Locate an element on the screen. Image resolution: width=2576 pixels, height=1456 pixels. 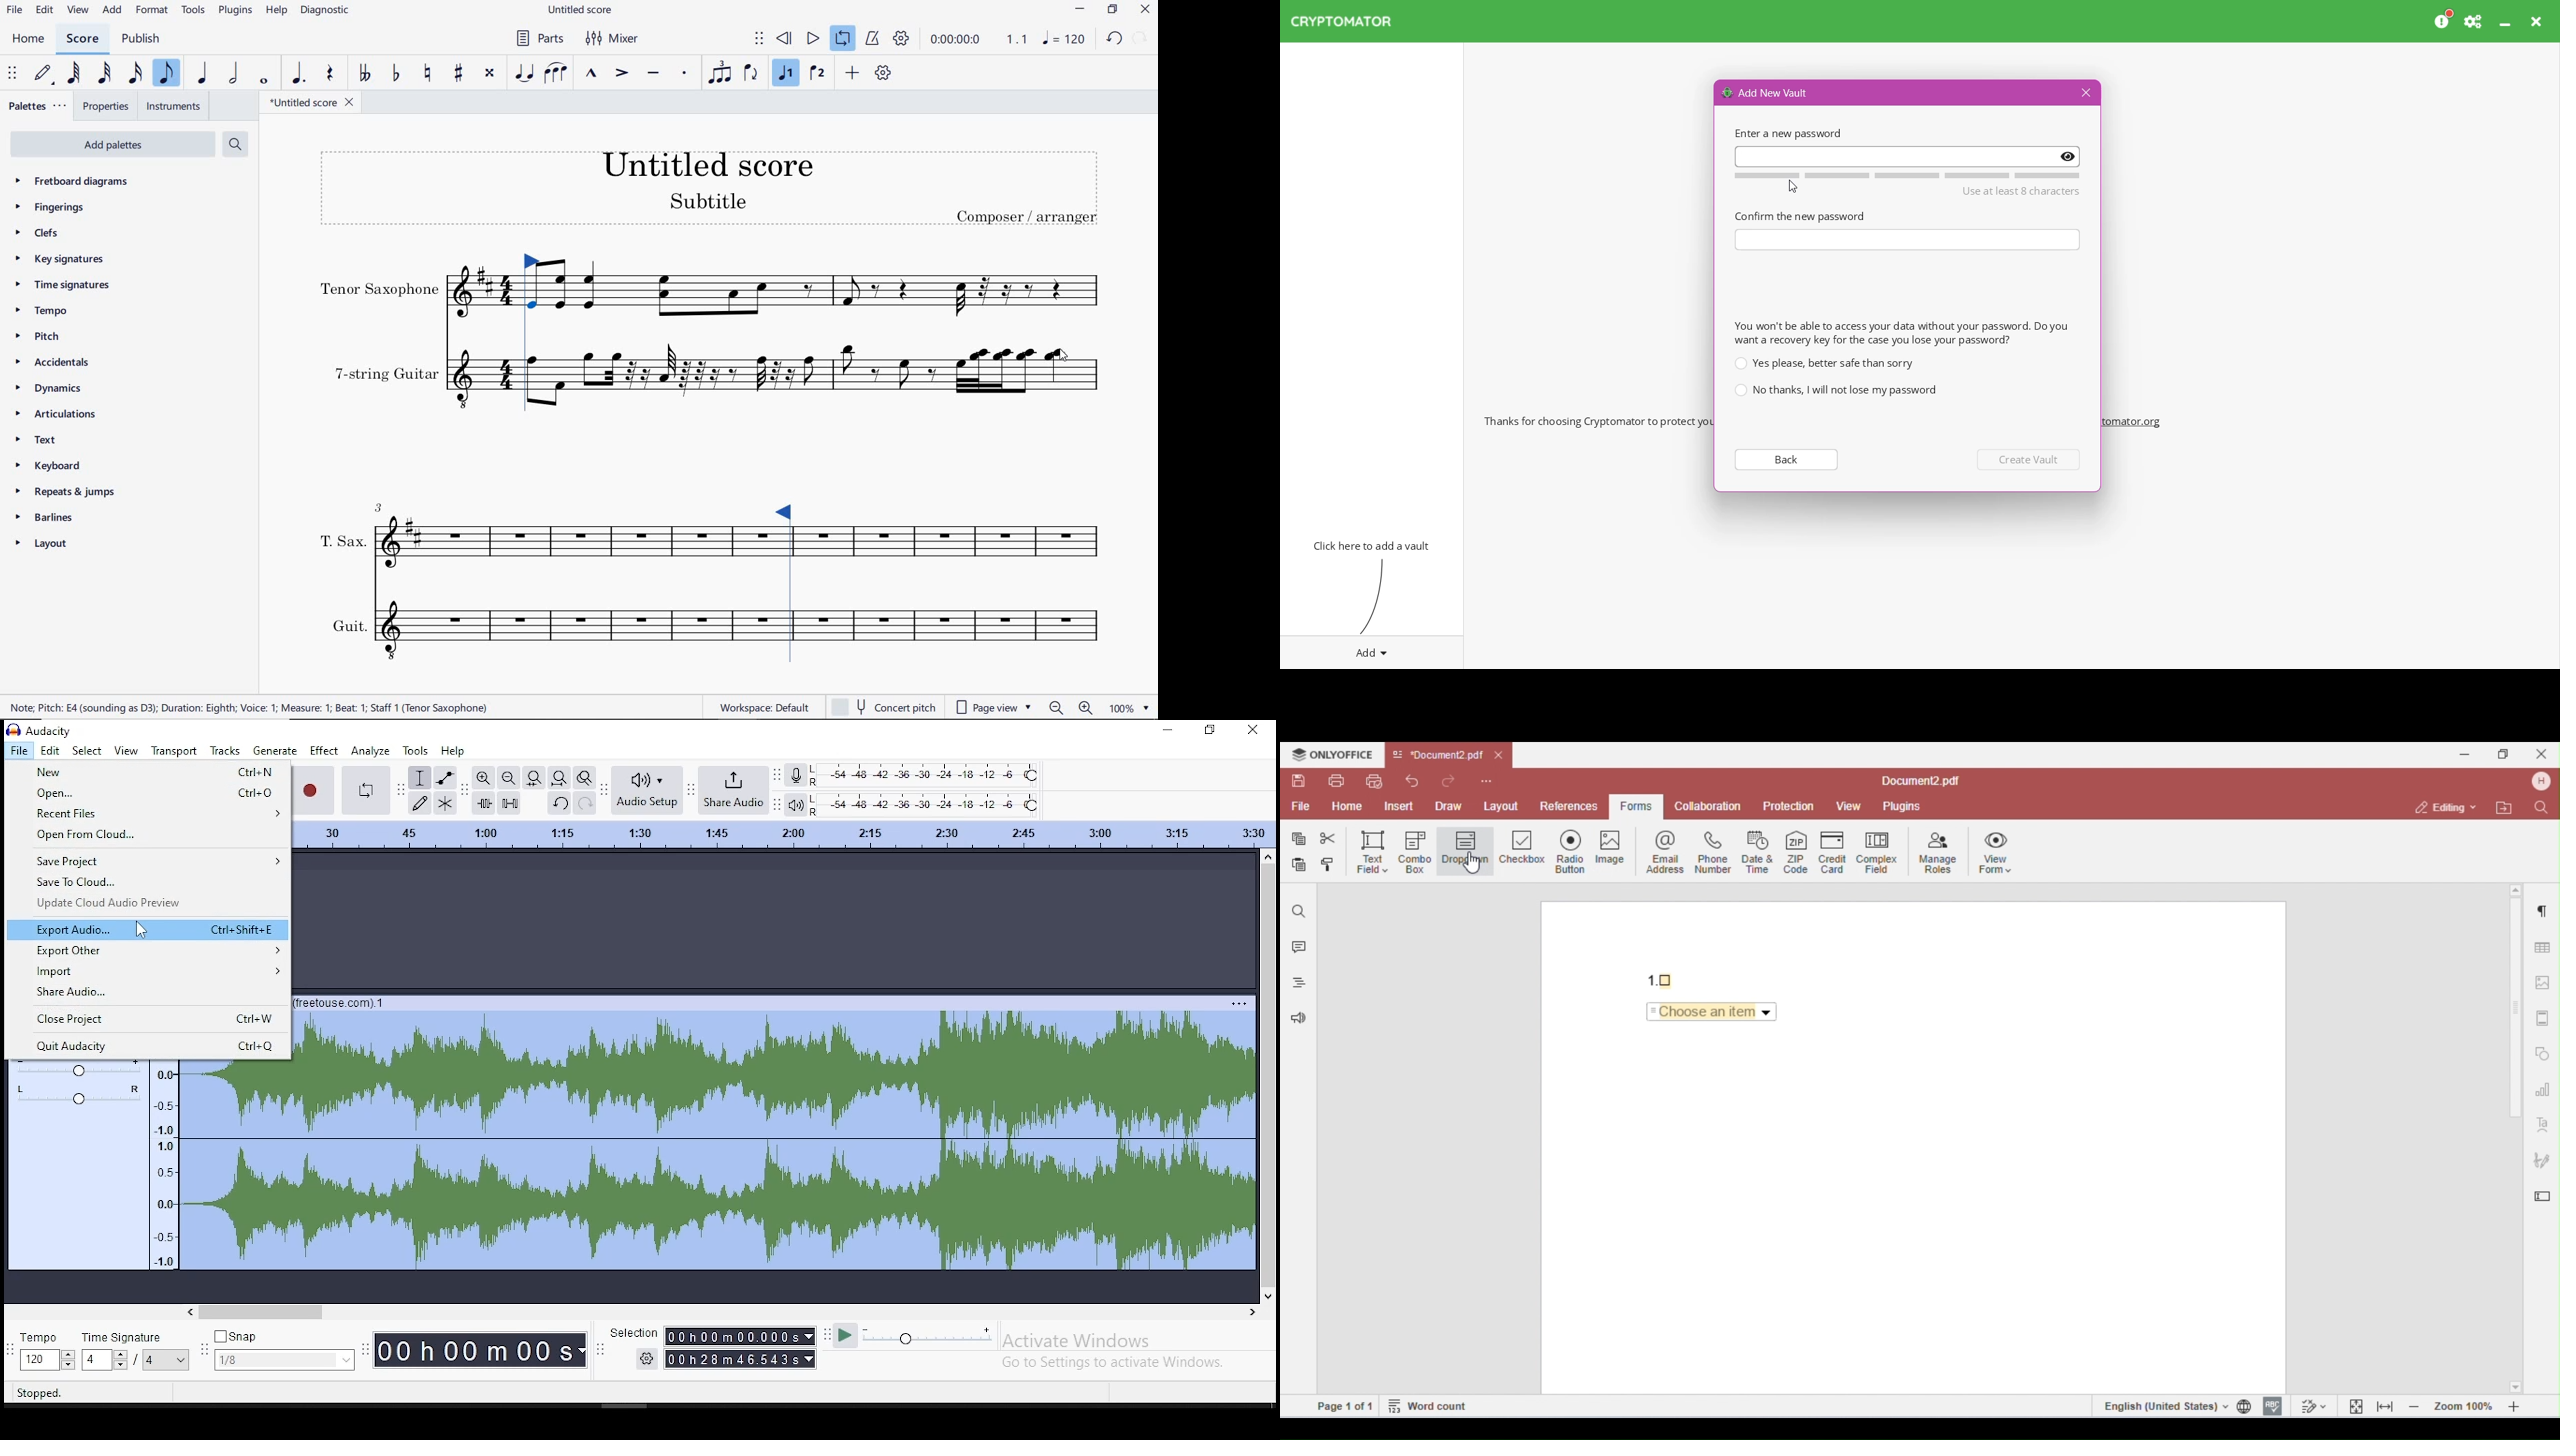
PLAY is located at coordinates (812, 39).